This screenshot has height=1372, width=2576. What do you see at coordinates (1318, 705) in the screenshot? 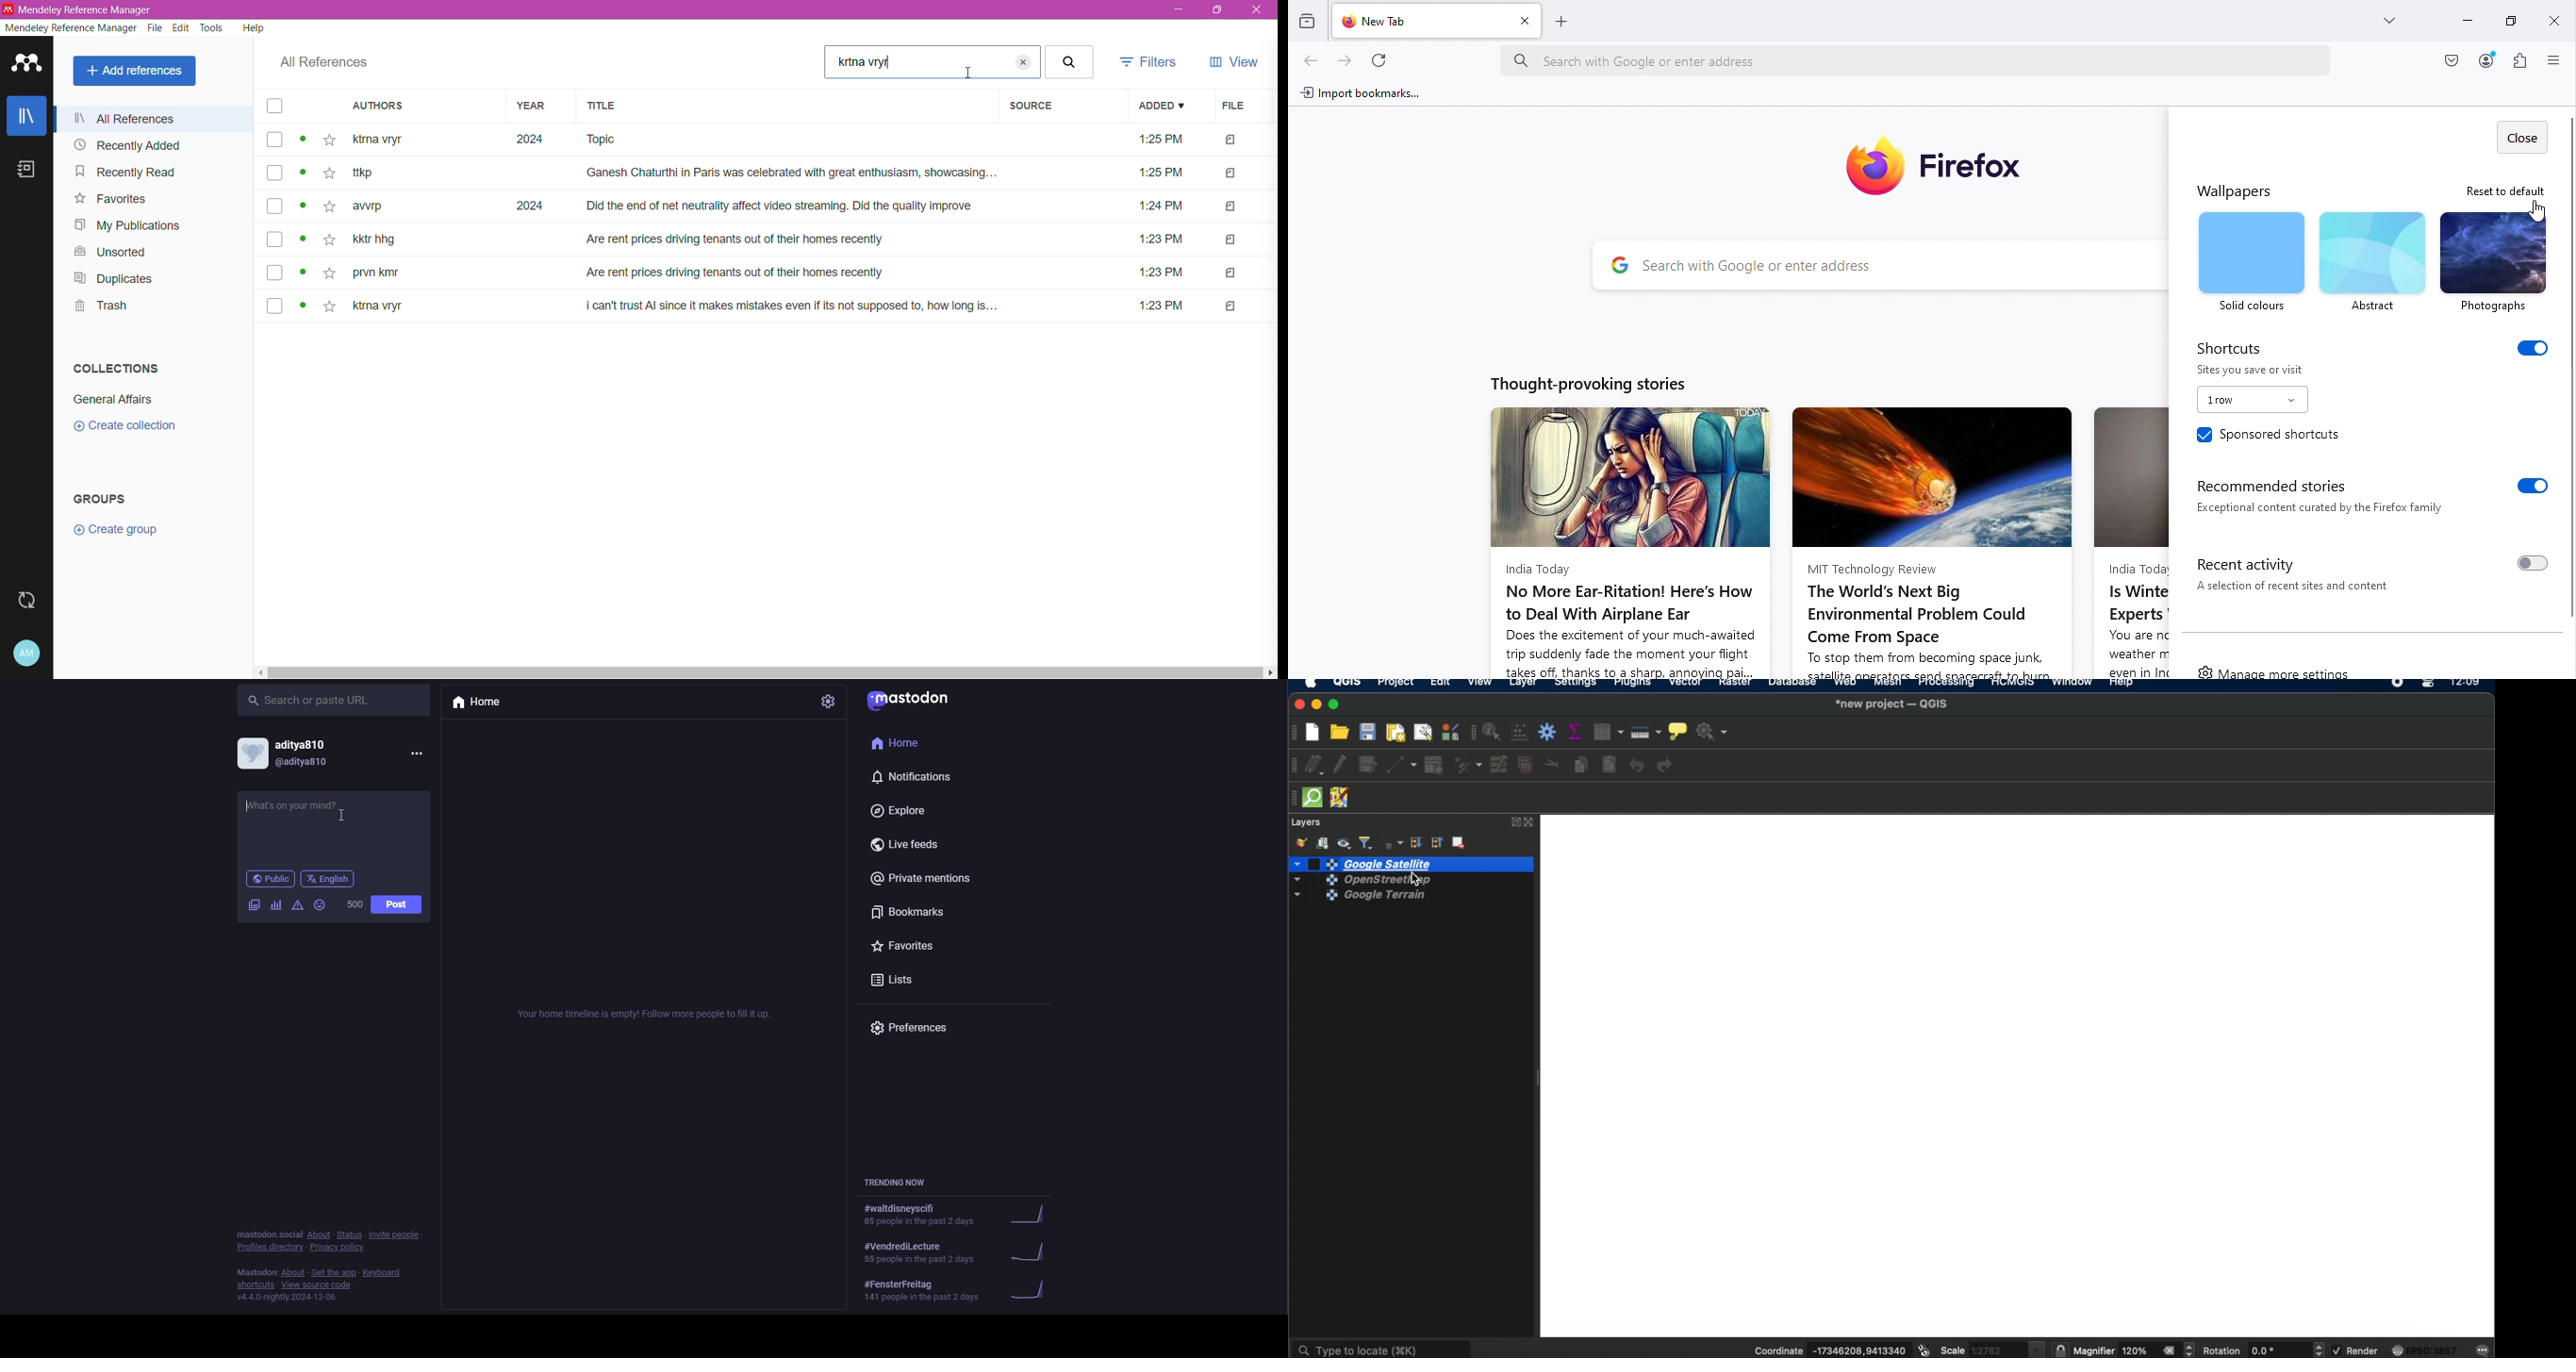
I see `minimize` at bounding box center [1318, 705].